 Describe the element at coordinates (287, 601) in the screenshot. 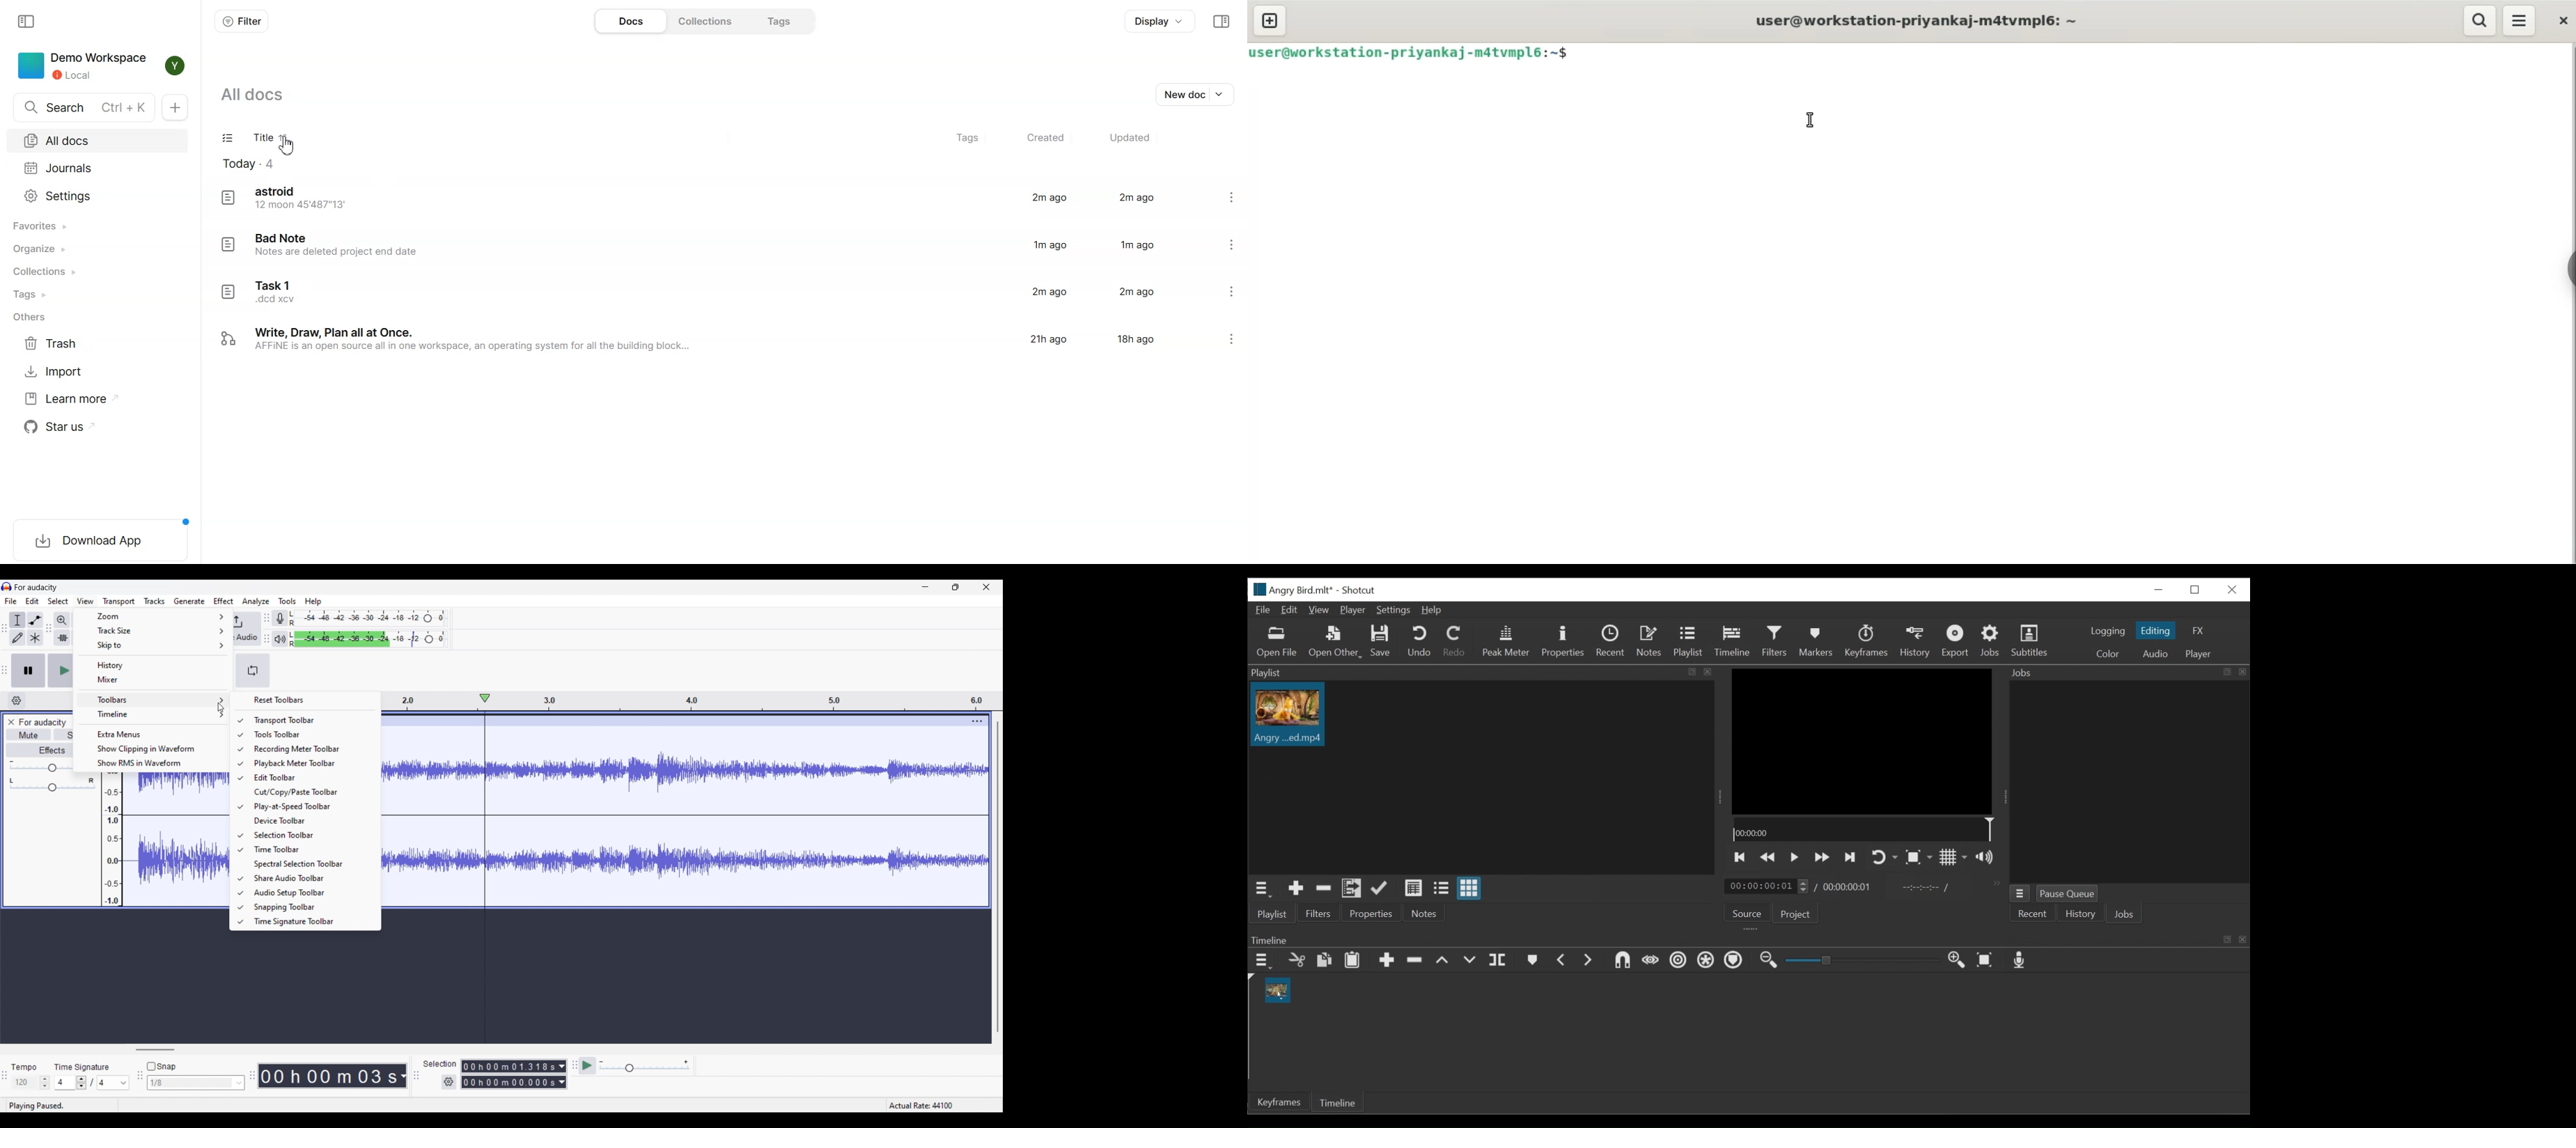

I see `Tools menu` at that location.